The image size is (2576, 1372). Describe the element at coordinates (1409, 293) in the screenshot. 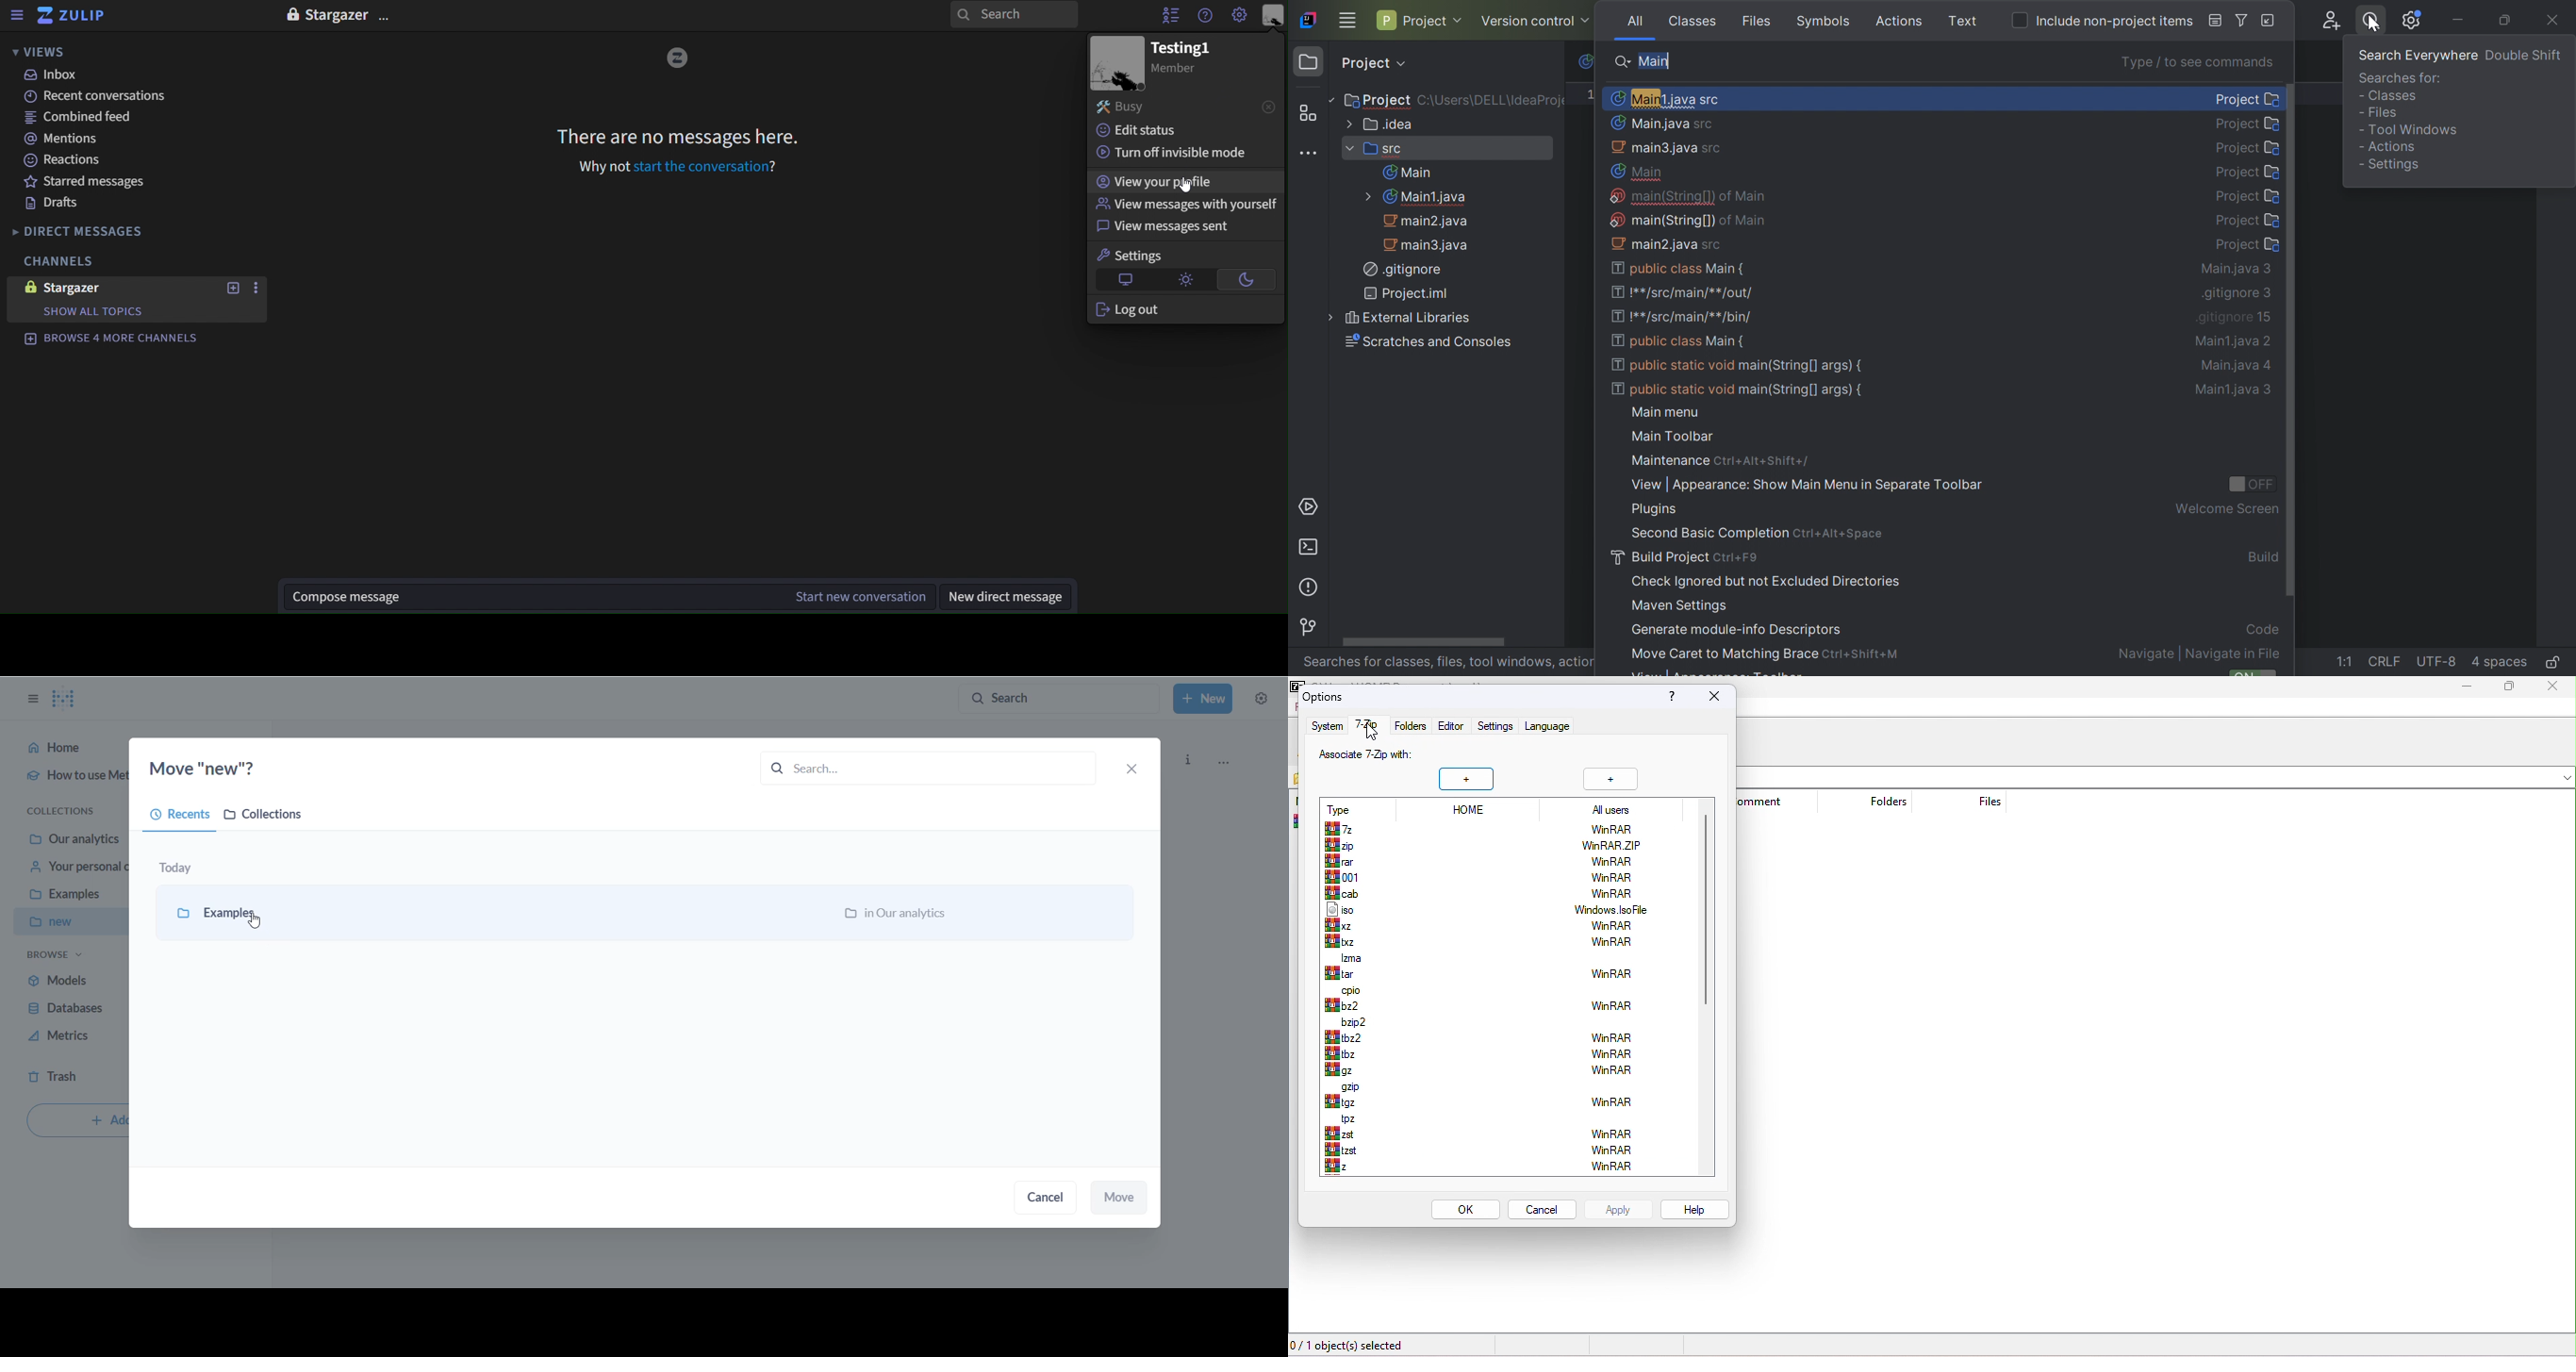

I see `Project.iml` at that location.